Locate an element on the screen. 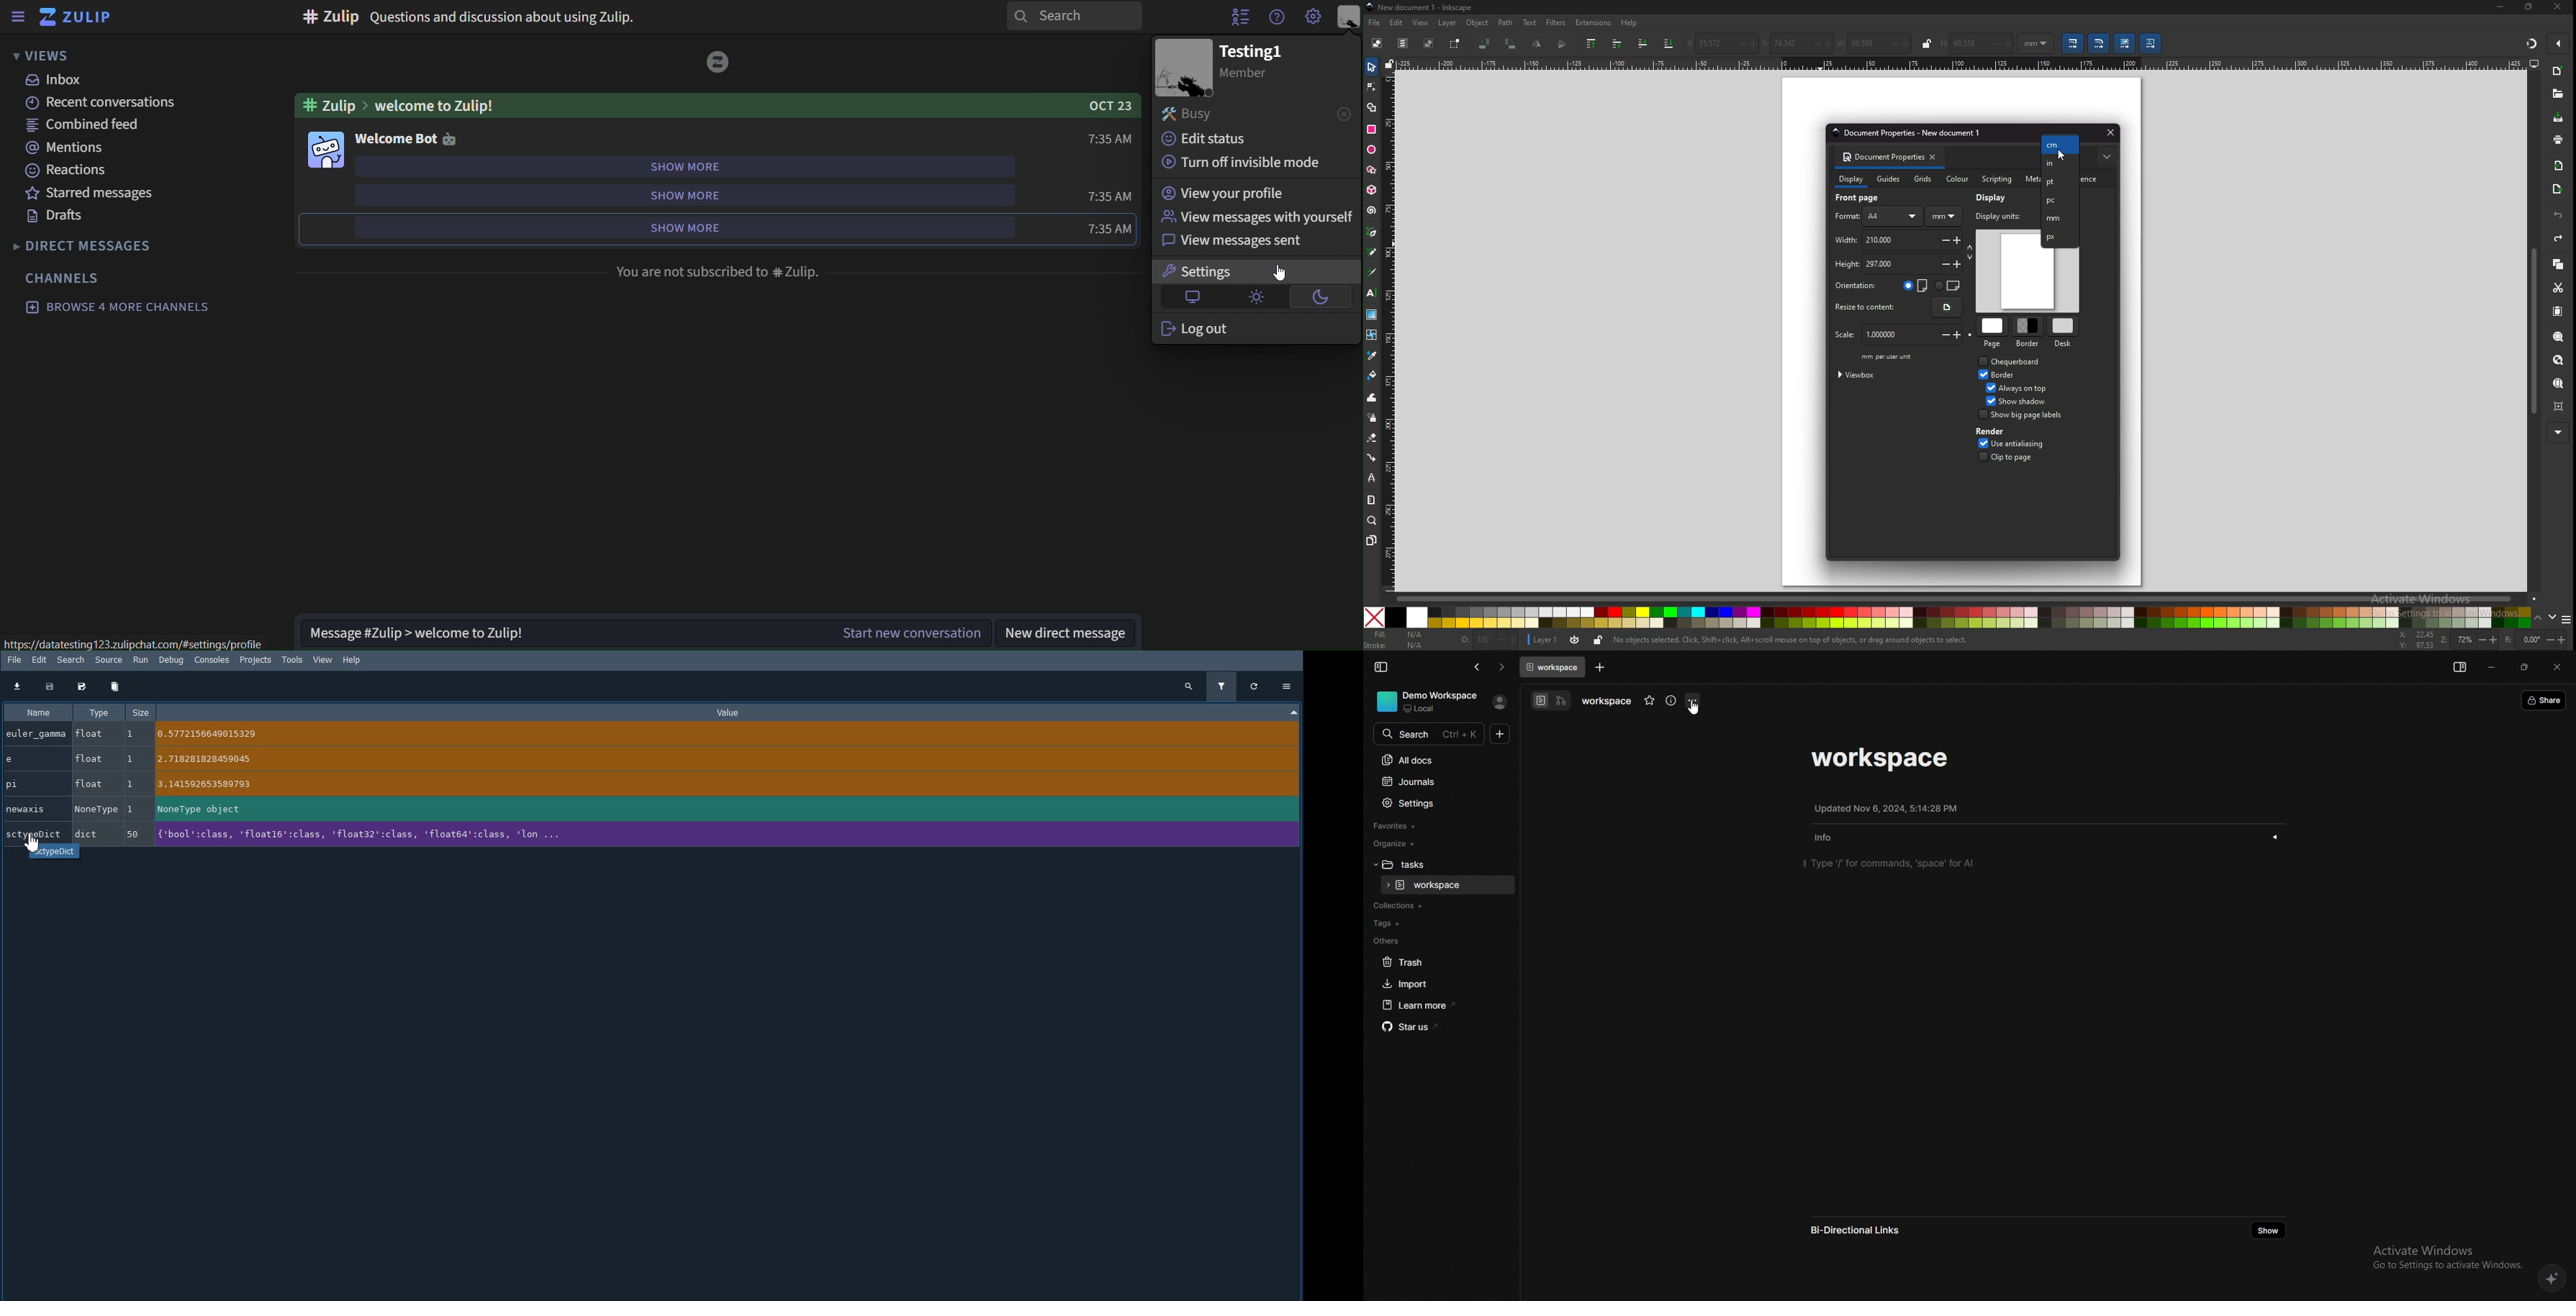 The image size is (2576, 1316). Source is located at coordinates (110, 660).